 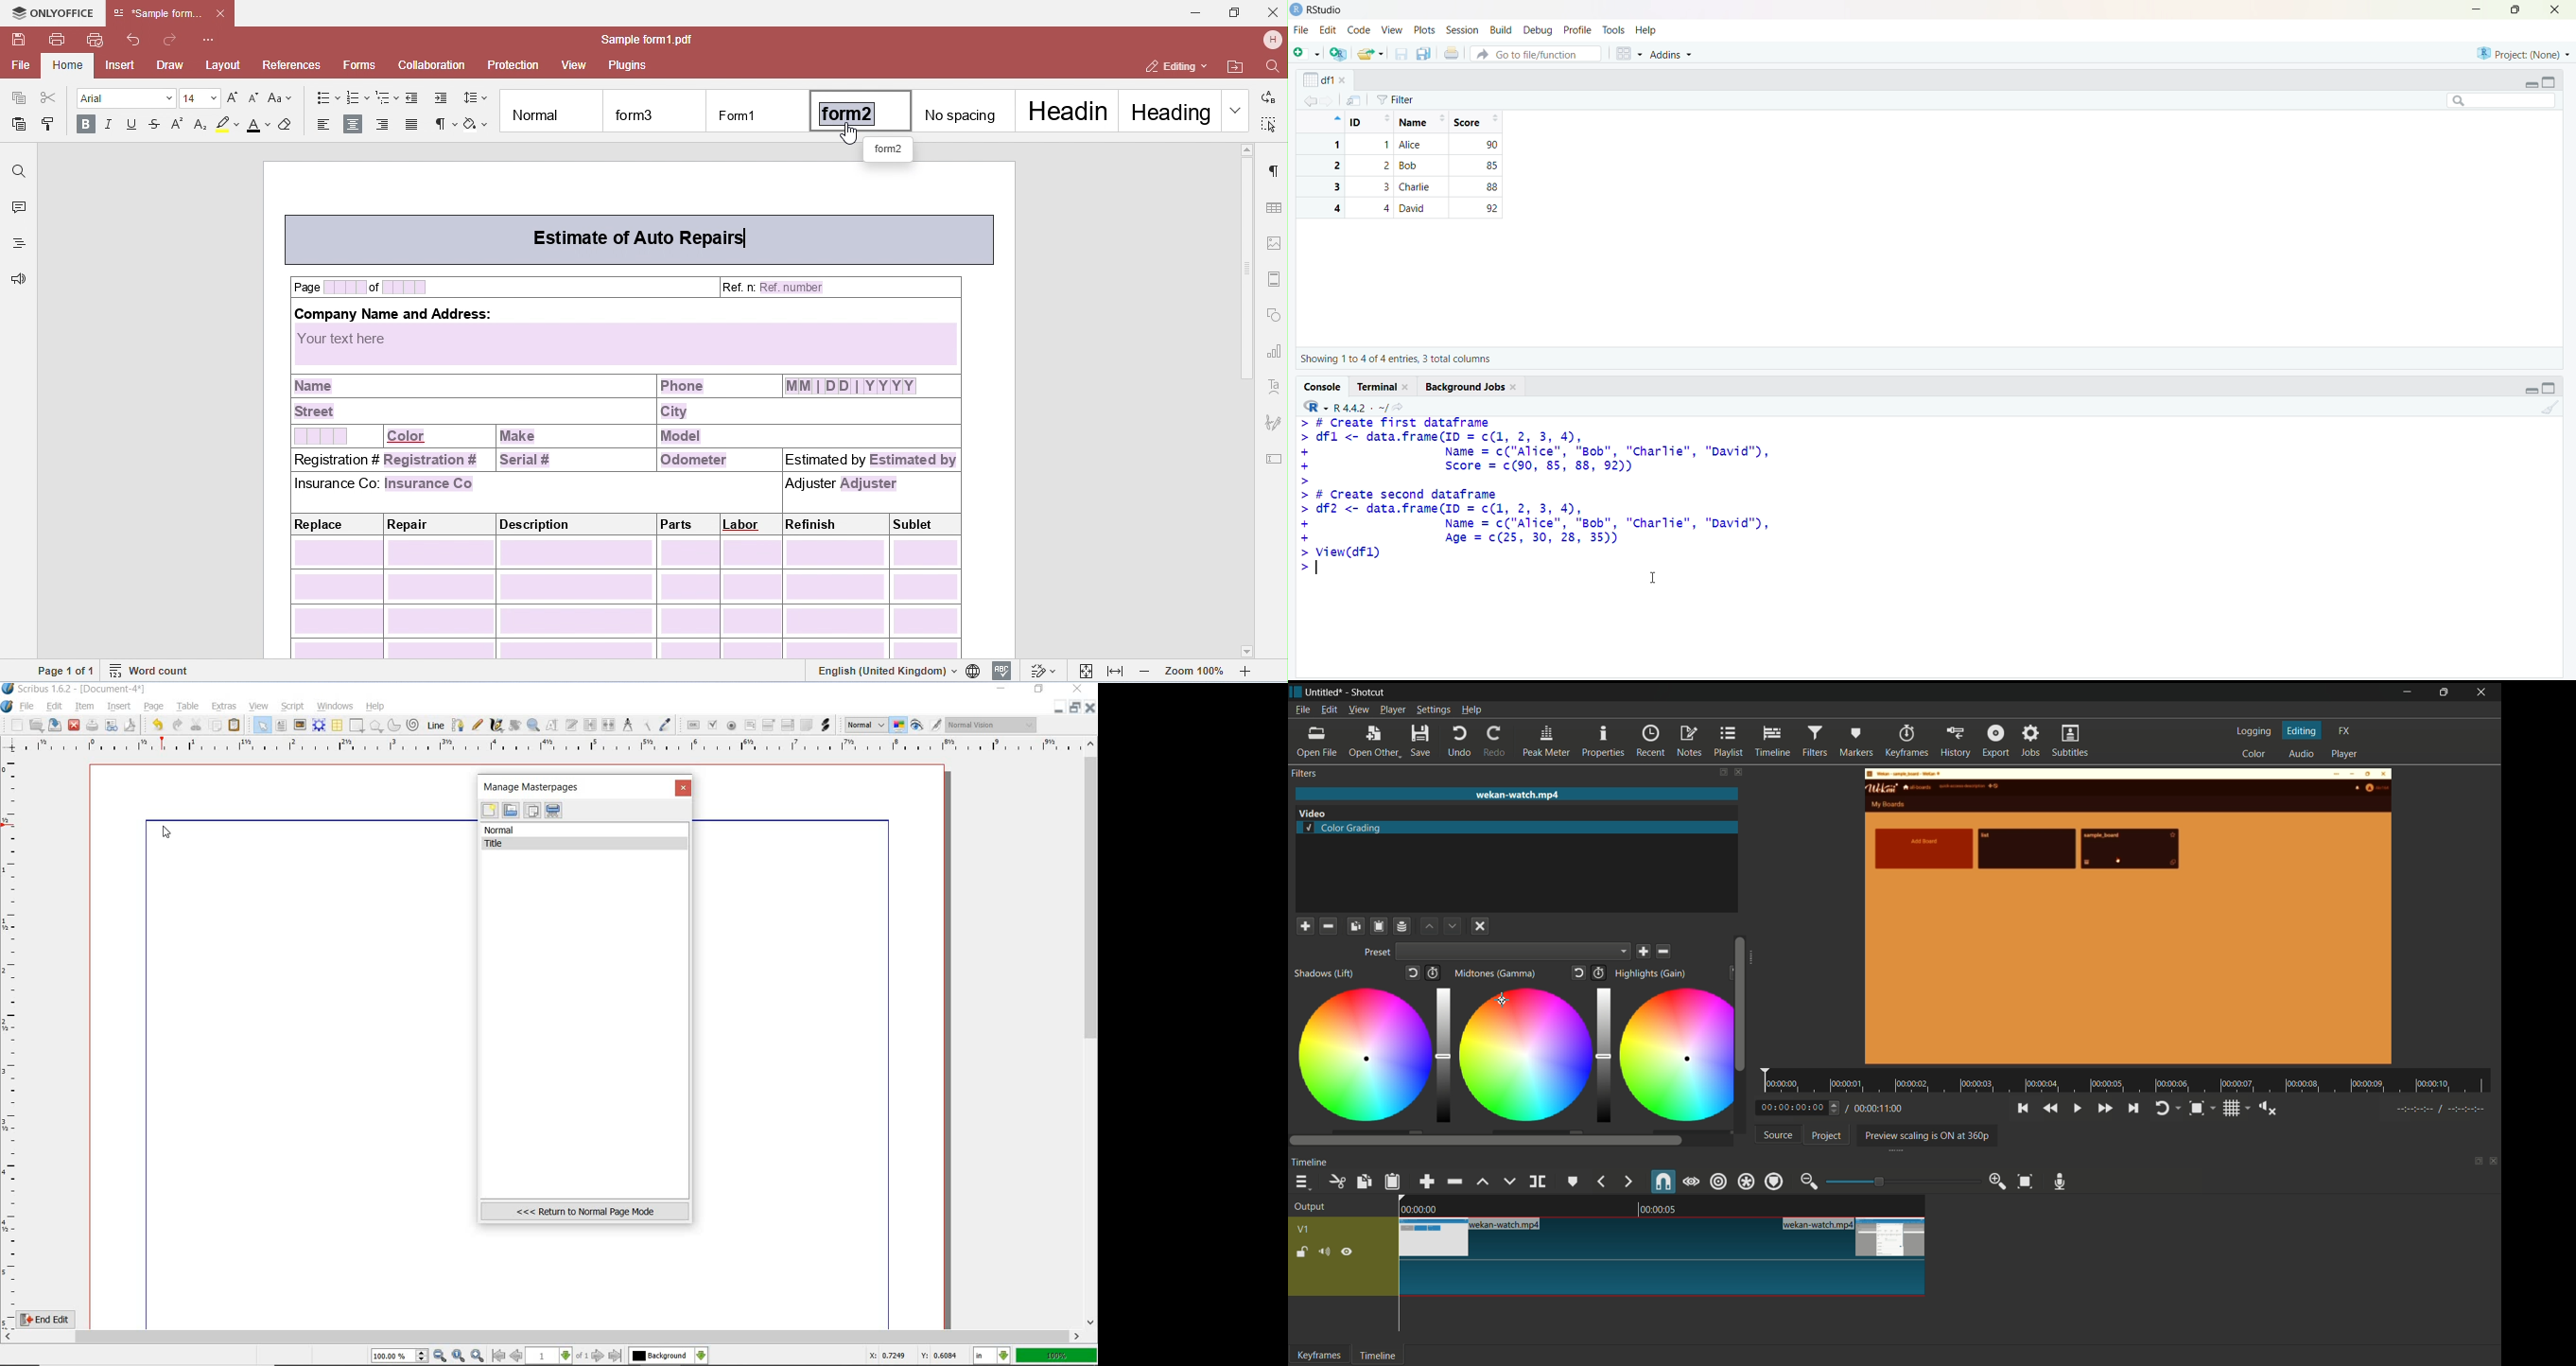 I want to click on 100.00%, so click(x=401, y=1356).